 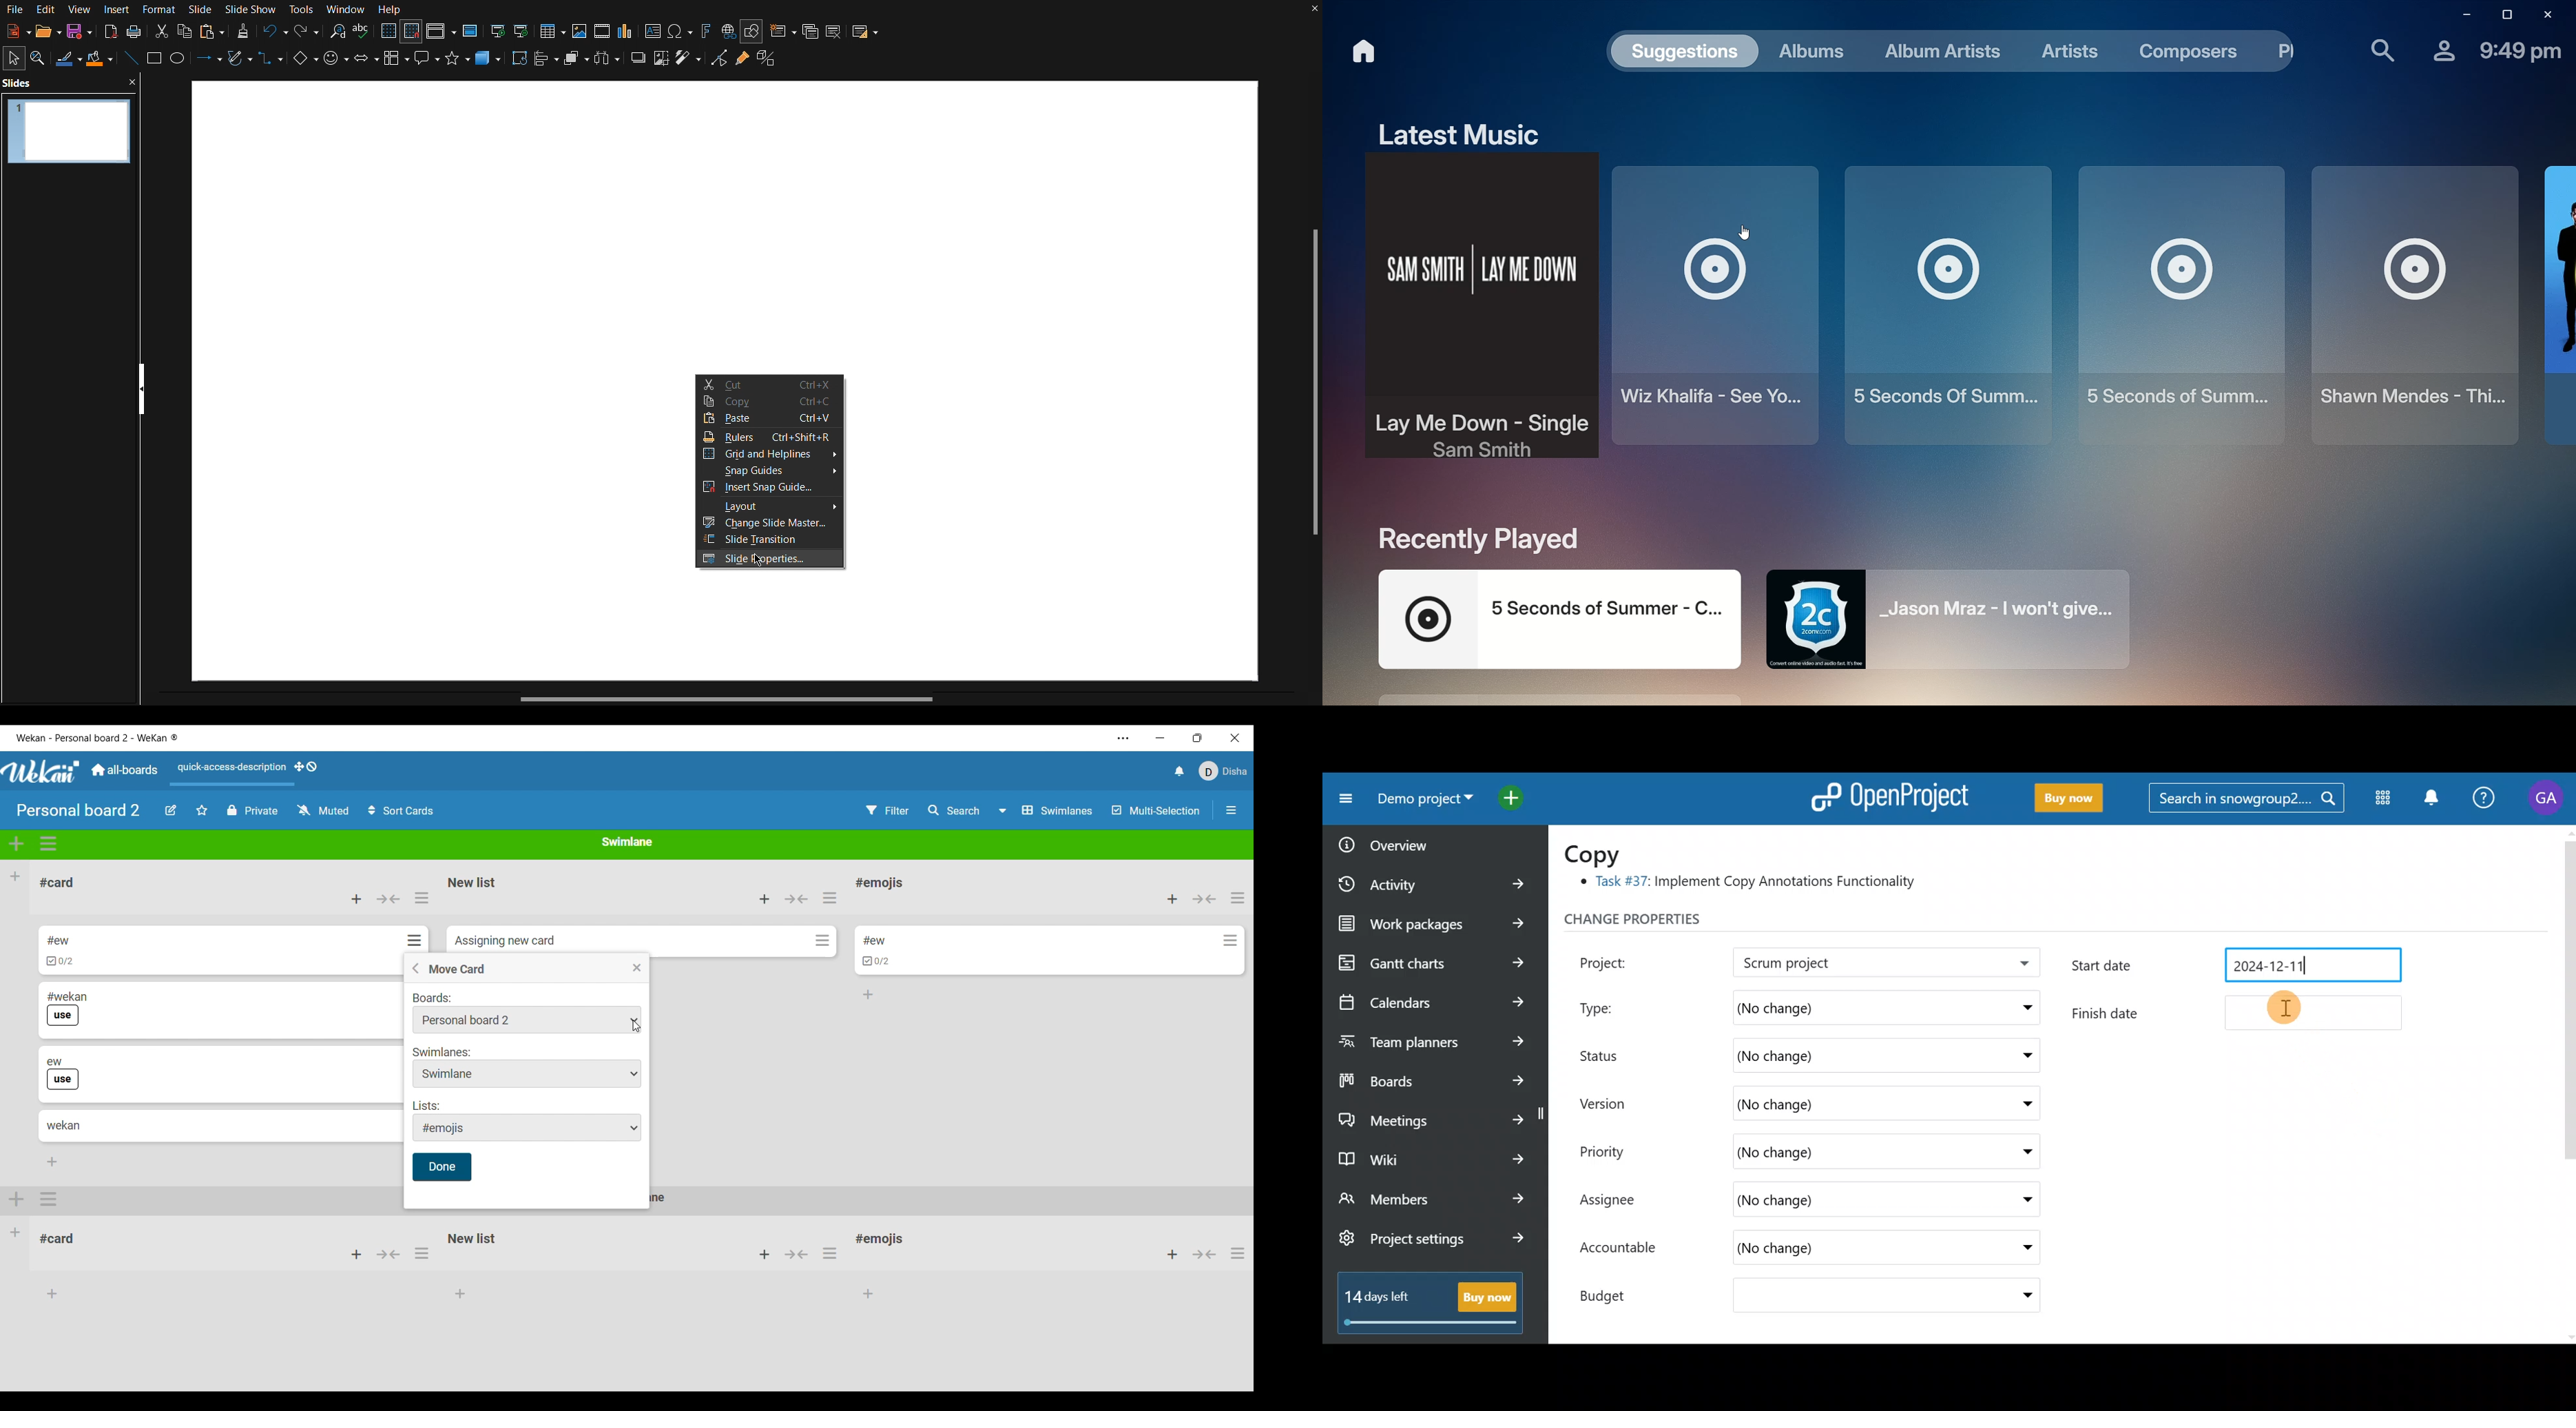 What do you see at coordinates (1620, 1201) in the screenshot?
I see `Assignee` at bounding box center [1620, 1201].